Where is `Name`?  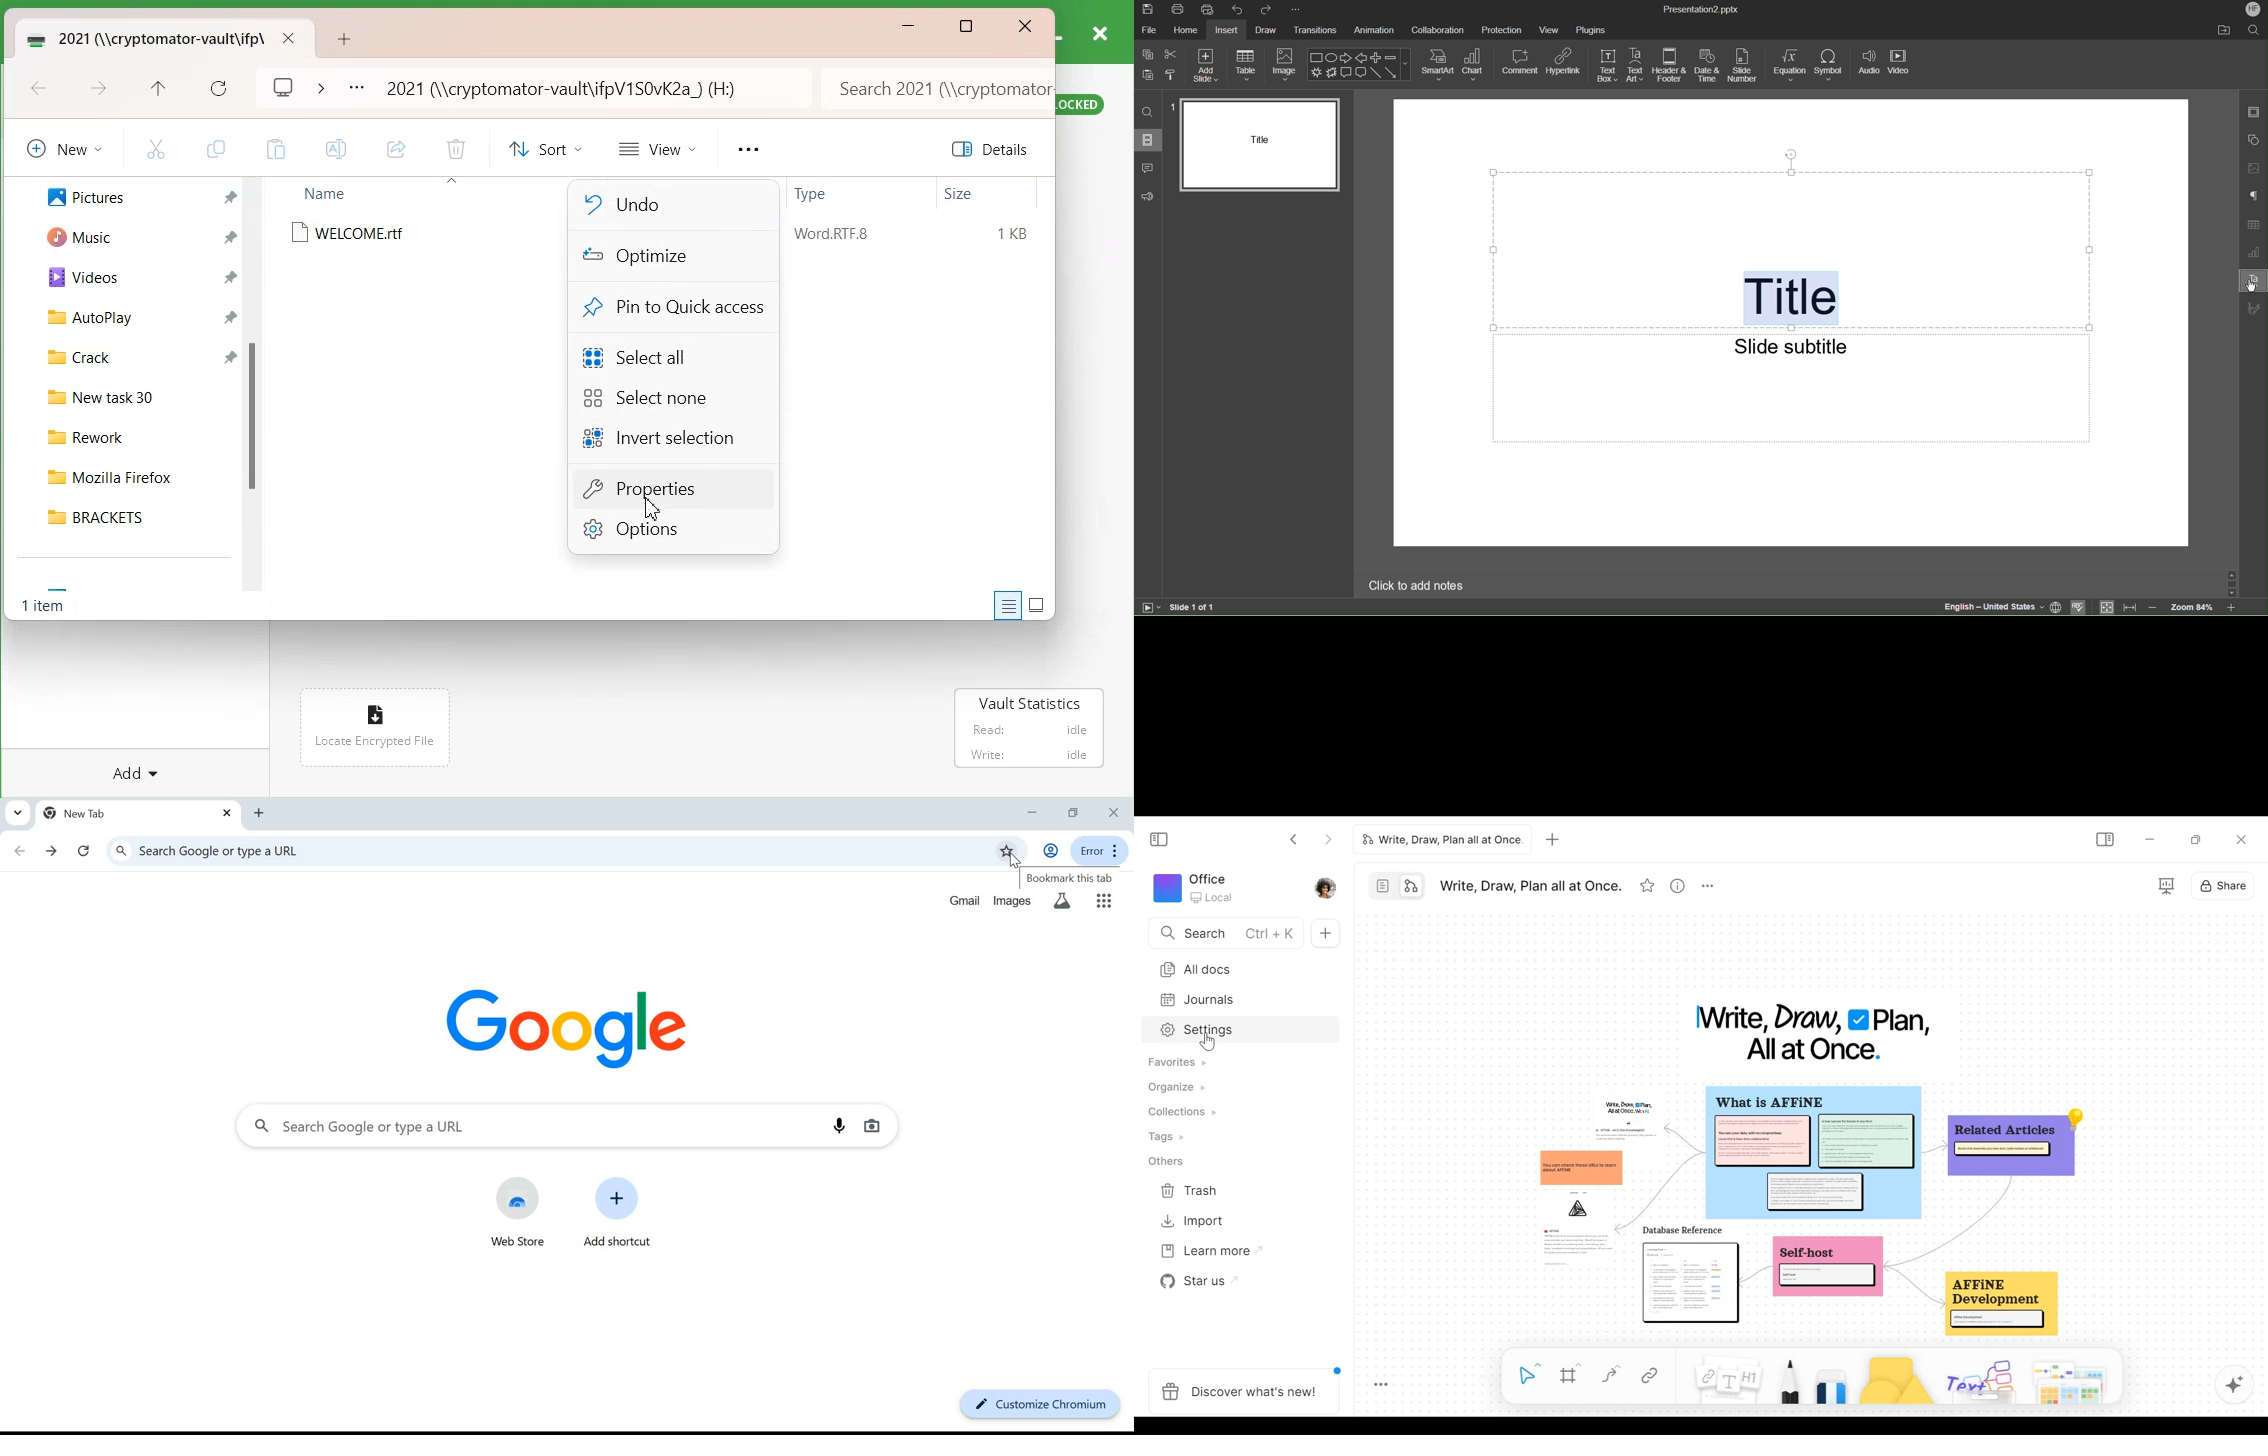 Name is located at coordinates (328, 193).